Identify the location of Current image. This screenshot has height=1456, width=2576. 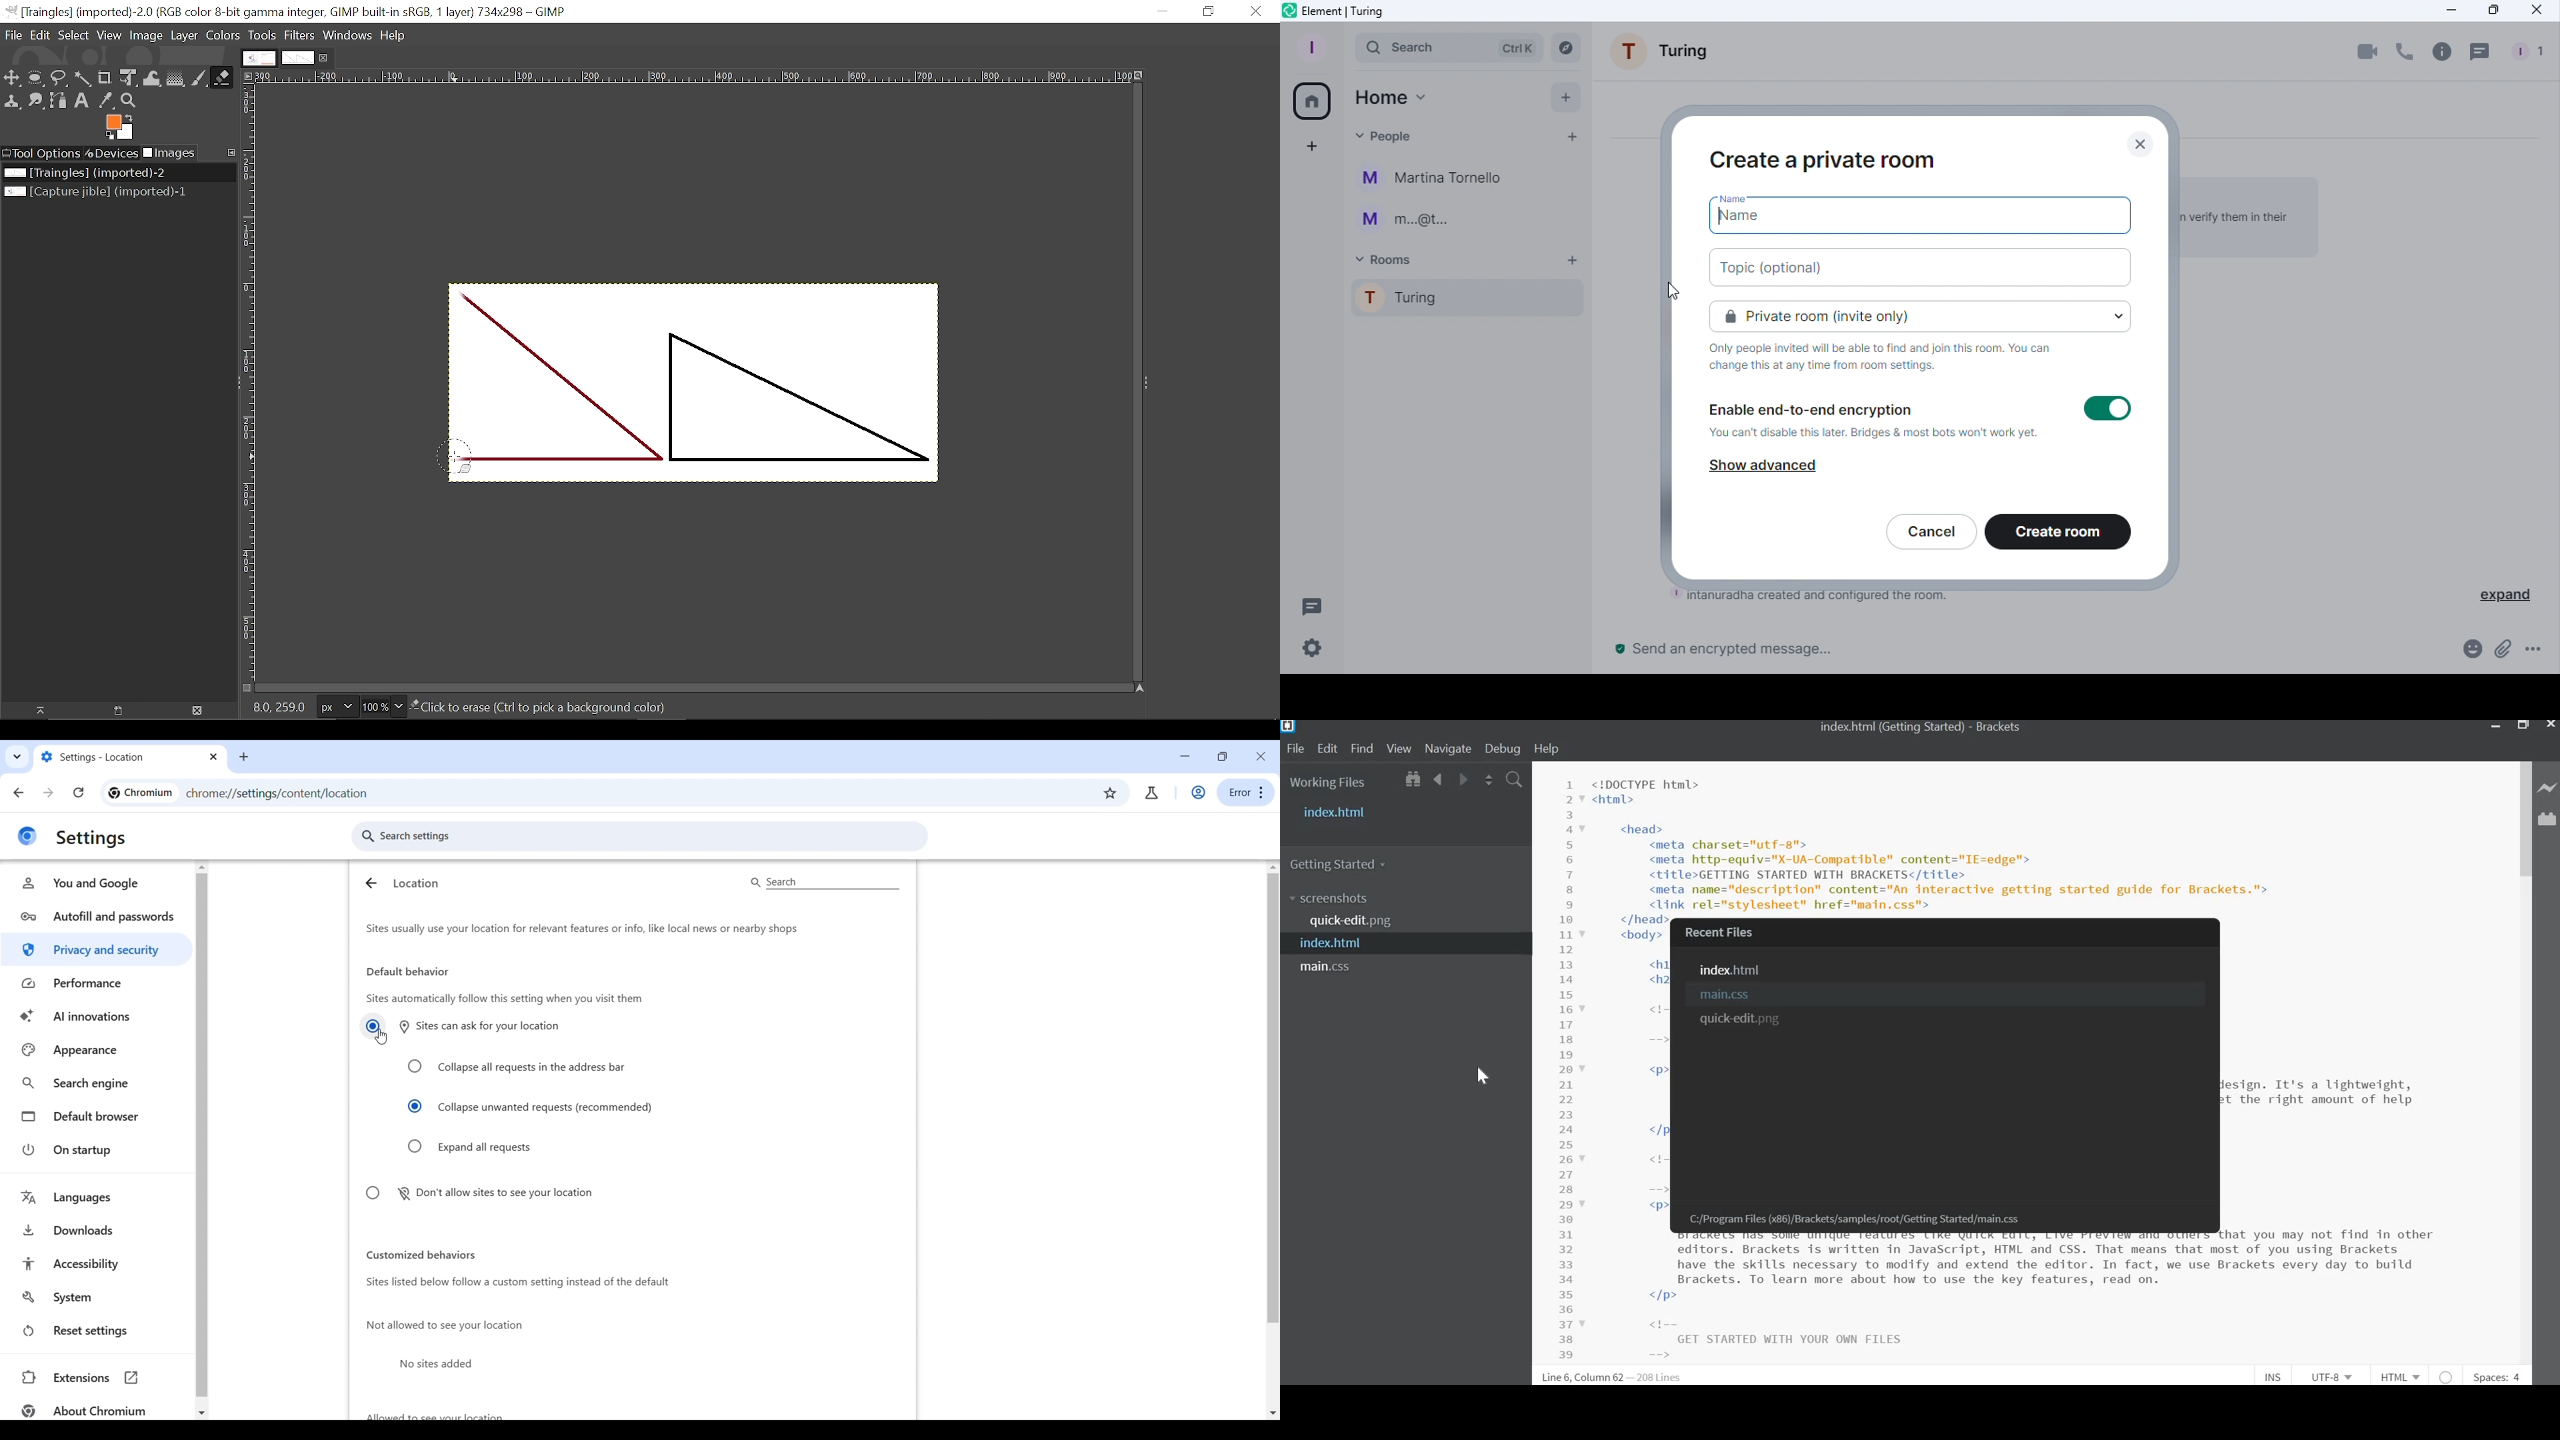
(85, 173).